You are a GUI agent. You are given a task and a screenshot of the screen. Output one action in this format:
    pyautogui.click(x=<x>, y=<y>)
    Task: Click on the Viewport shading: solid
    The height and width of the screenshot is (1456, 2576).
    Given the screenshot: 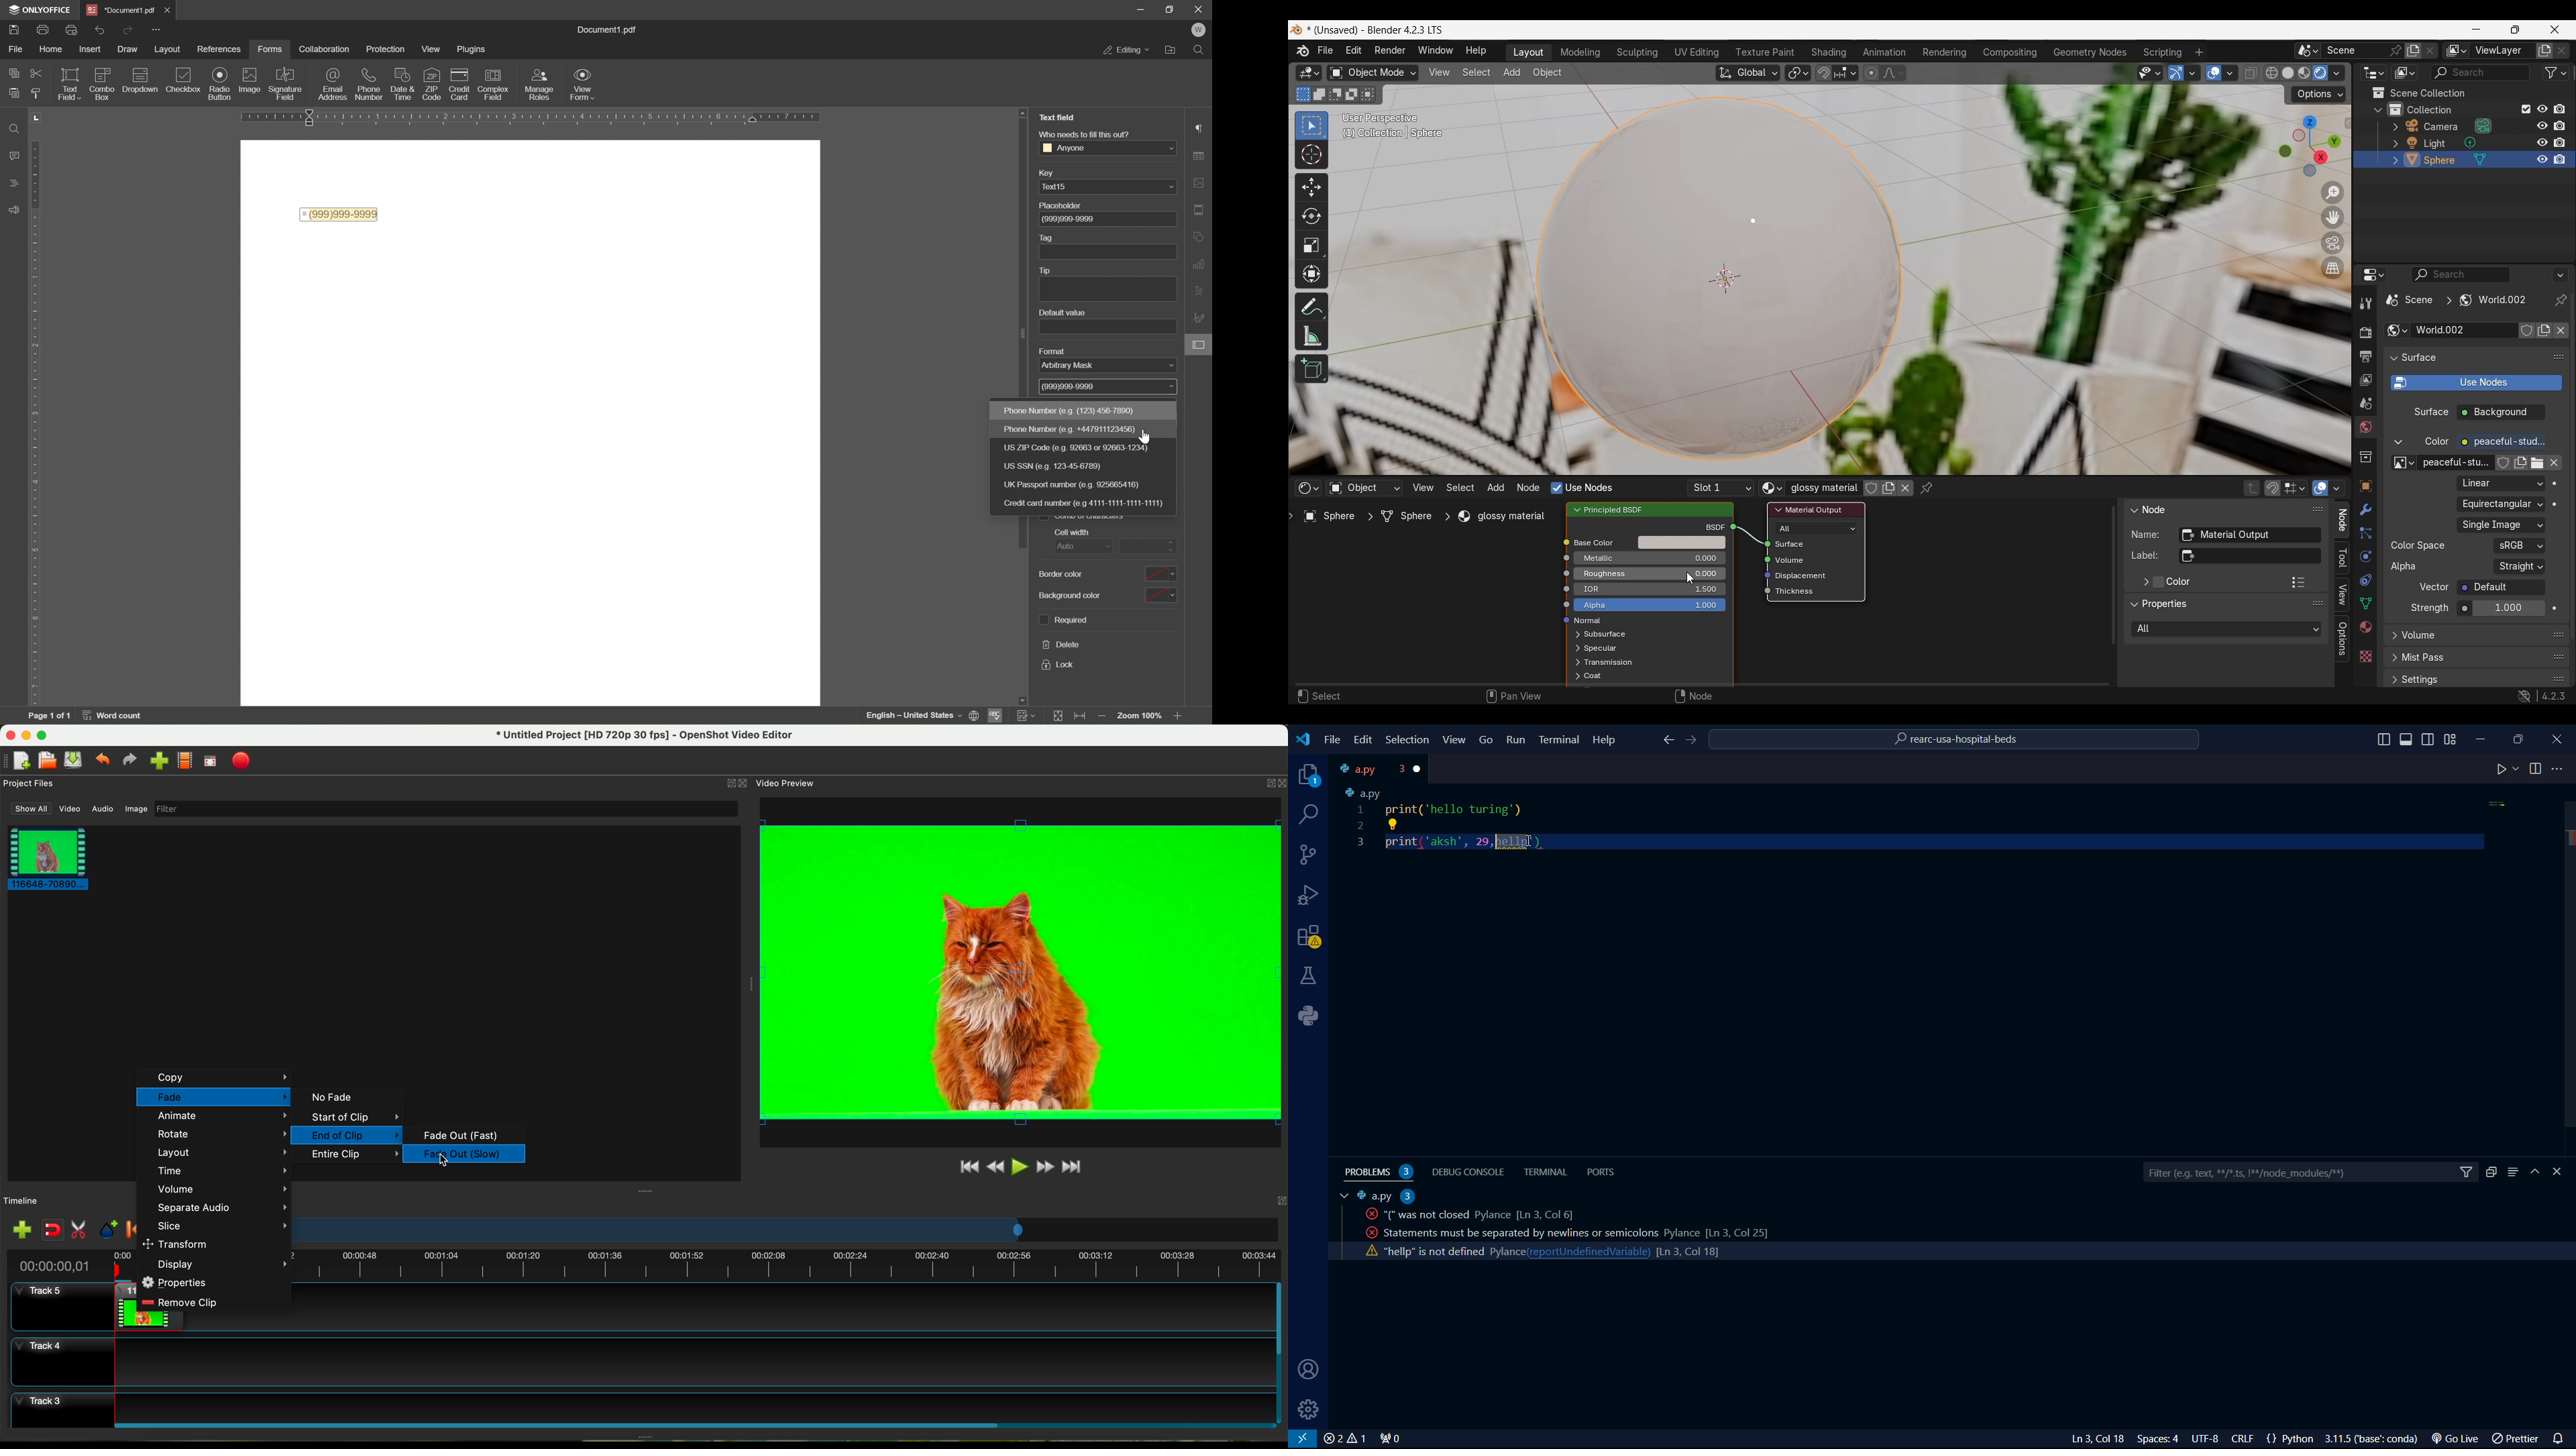 What is the action you would take?
    pyautogui.click(x=2288, y=72)
    